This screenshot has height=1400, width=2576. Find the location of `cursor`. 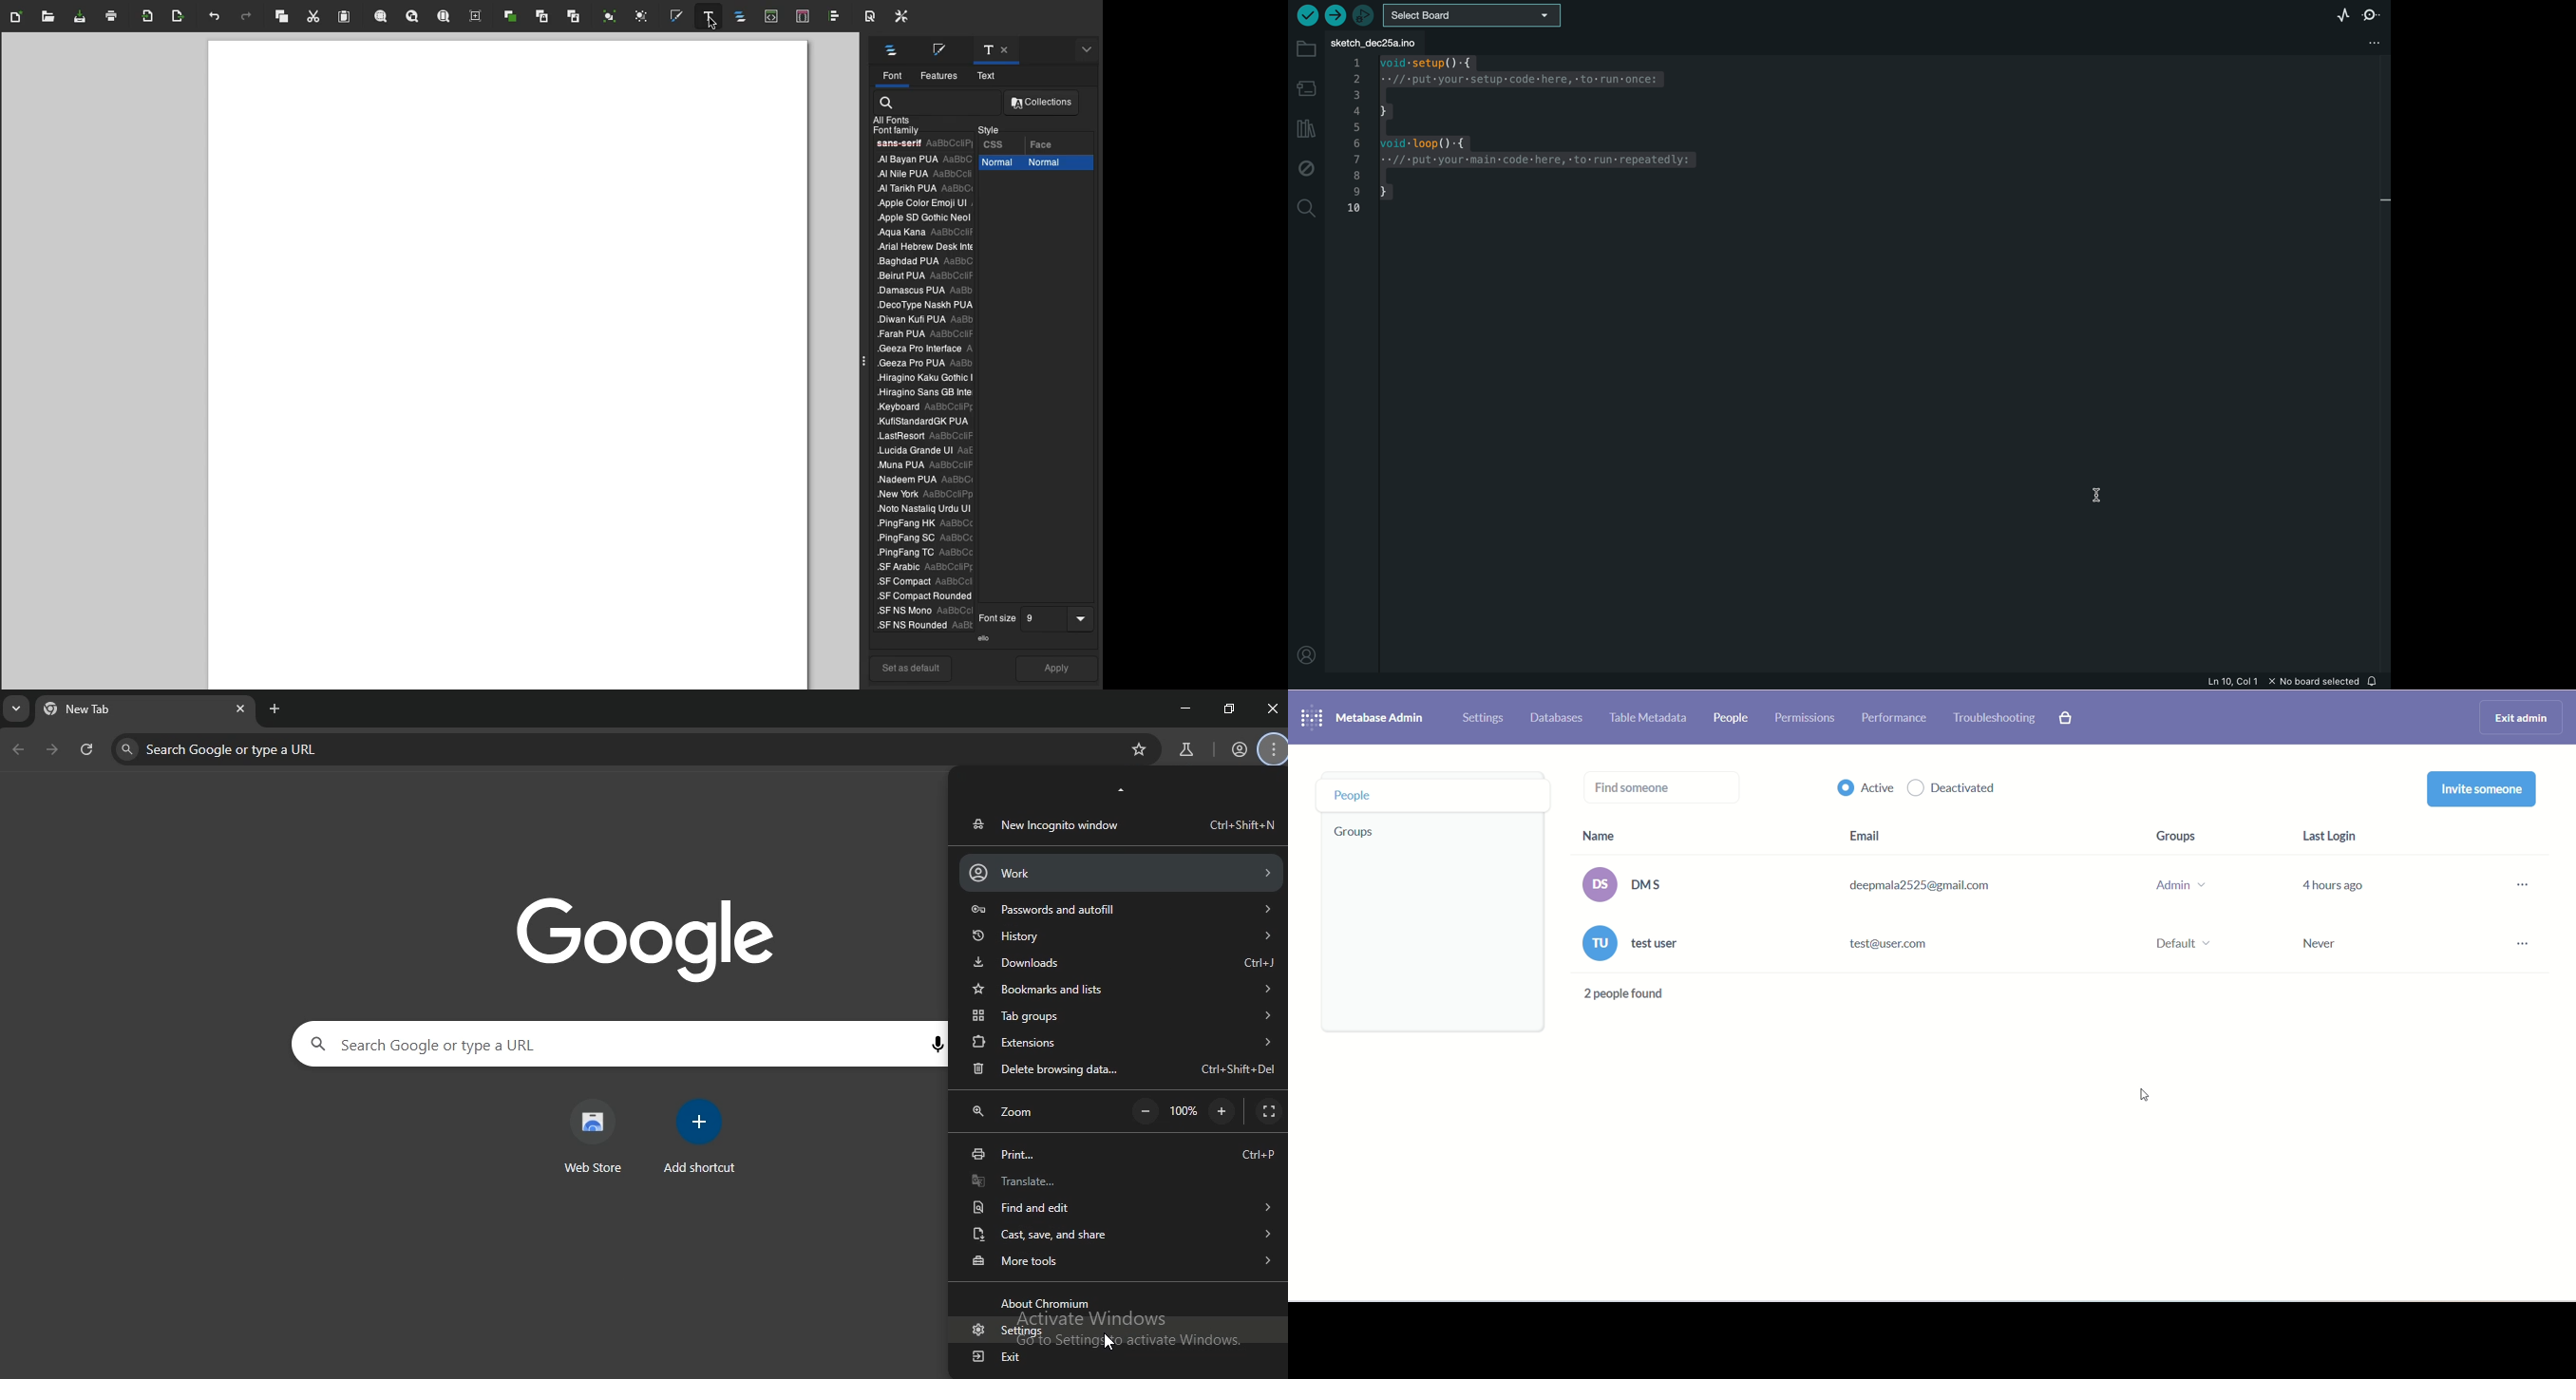

cursor is located at coordinates (1110, 1343).